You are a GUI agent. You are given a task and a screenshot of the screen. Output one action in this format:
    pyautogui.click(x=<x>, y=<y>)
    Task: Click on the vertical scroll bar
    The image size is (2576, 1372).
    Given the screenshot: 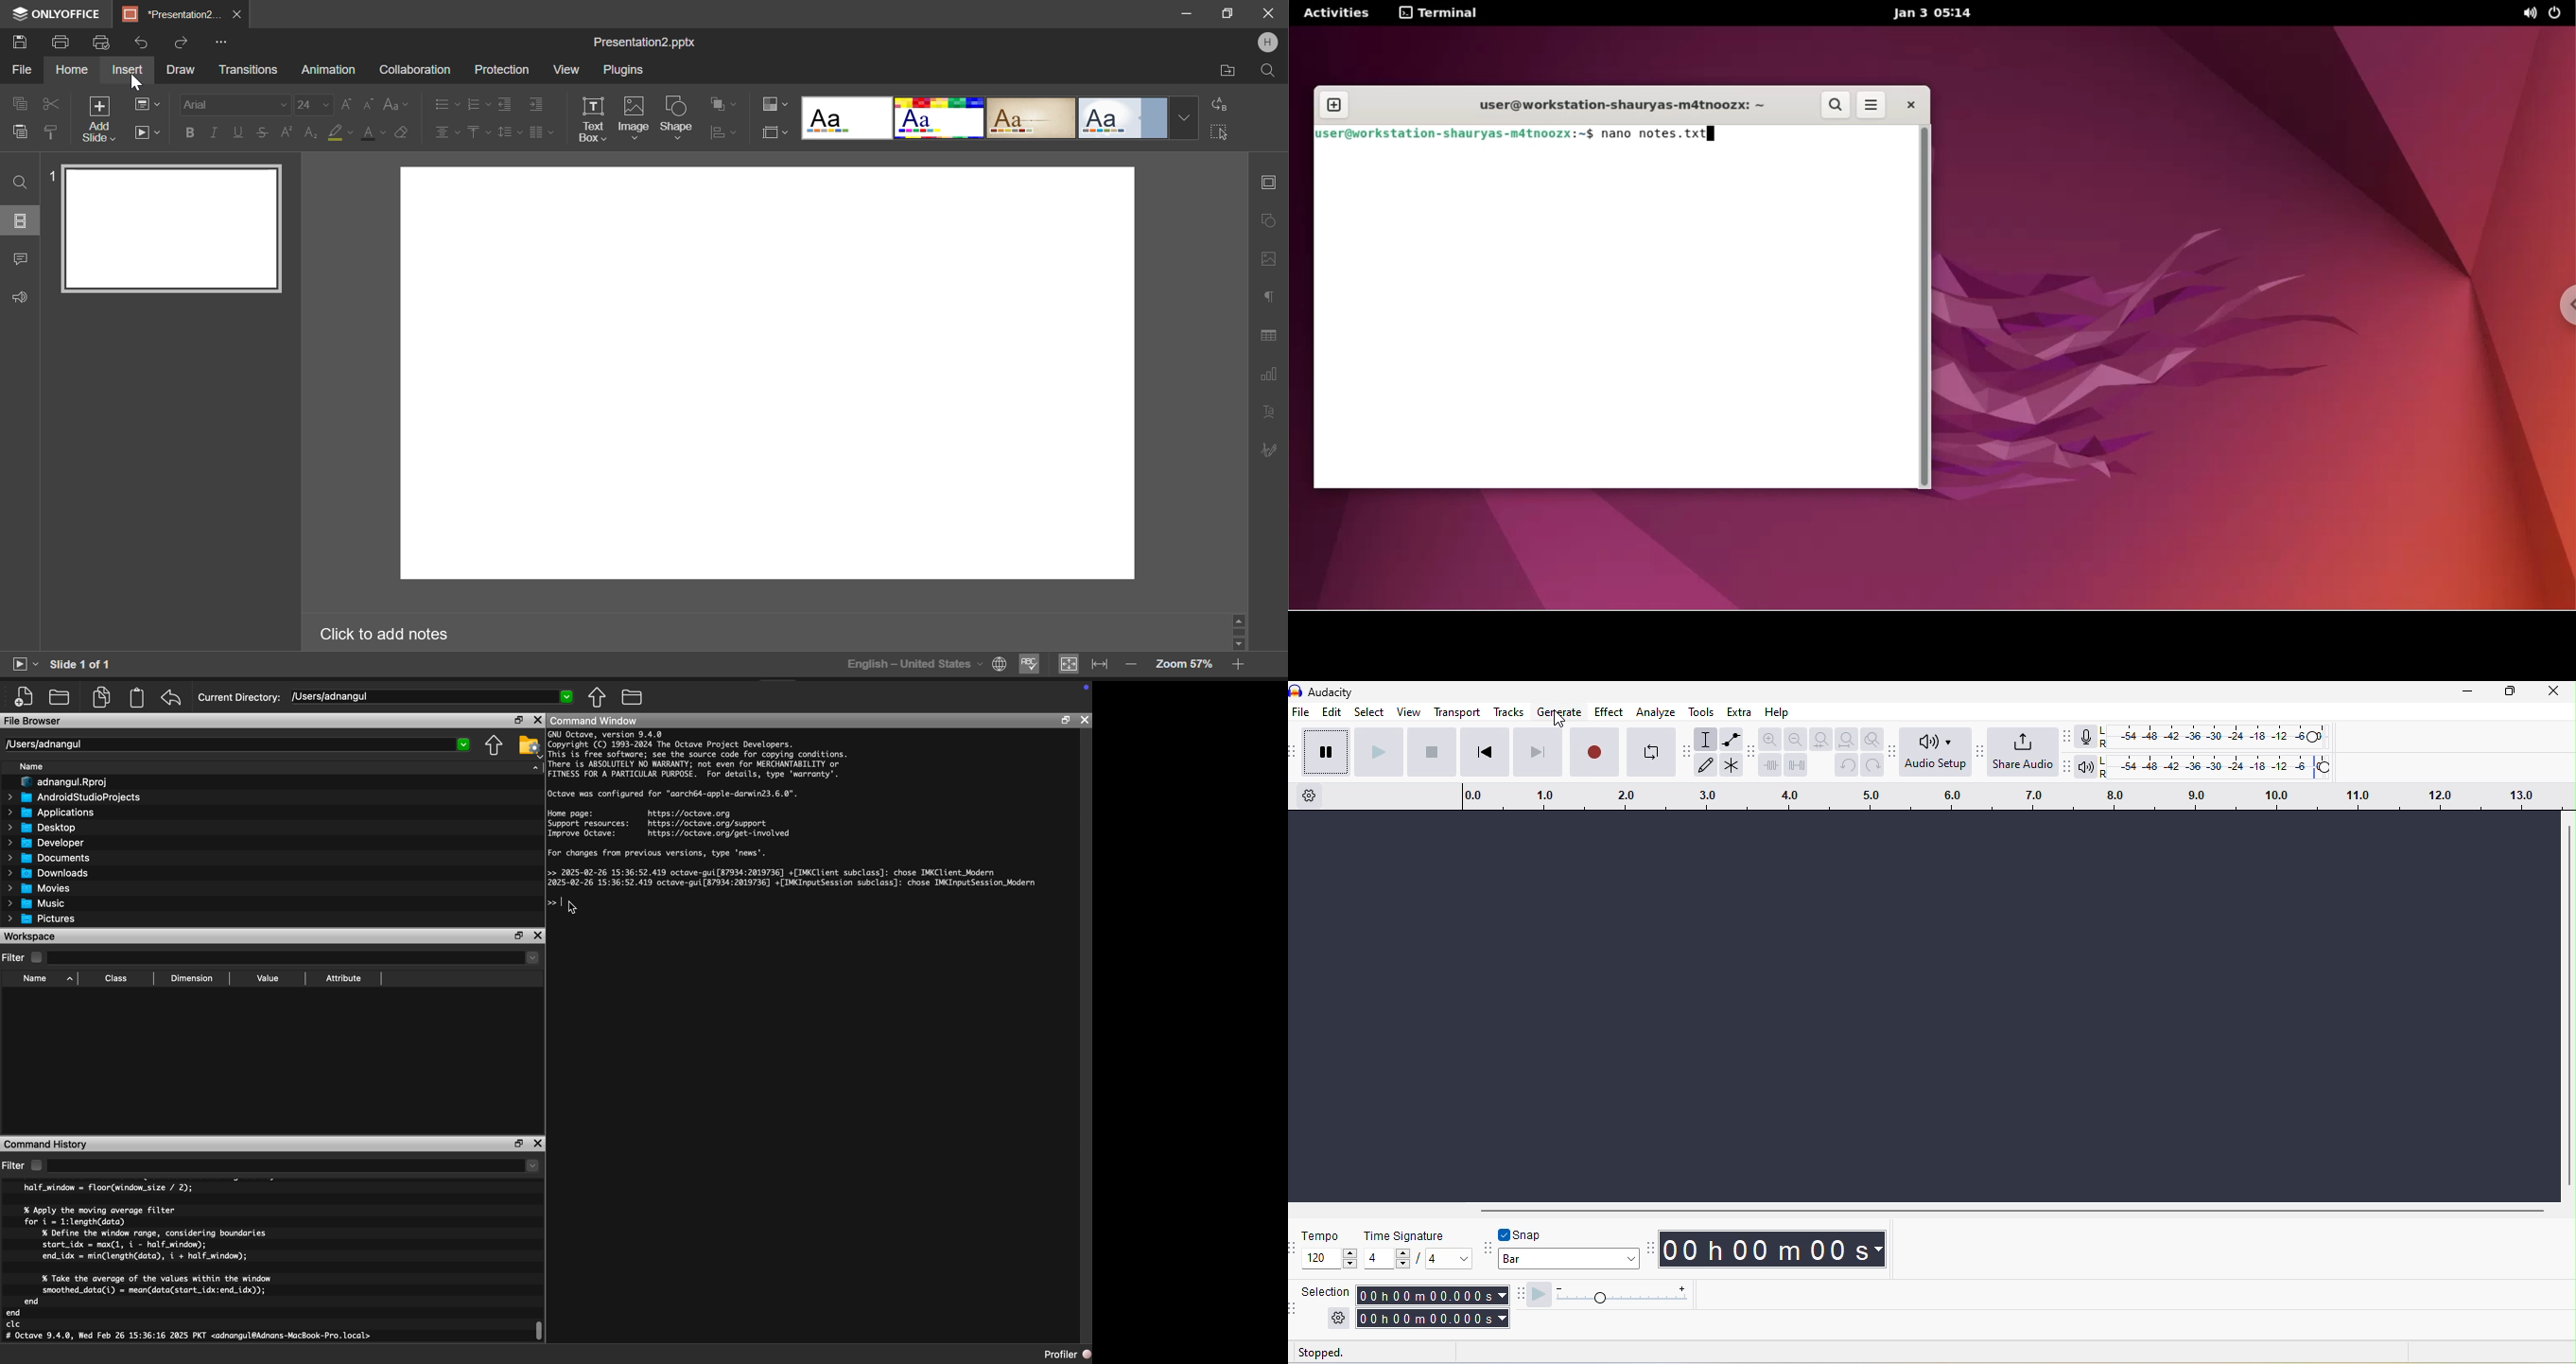 What is the action you would take?
    pyautogui.click(x=2567, y=1006)
    